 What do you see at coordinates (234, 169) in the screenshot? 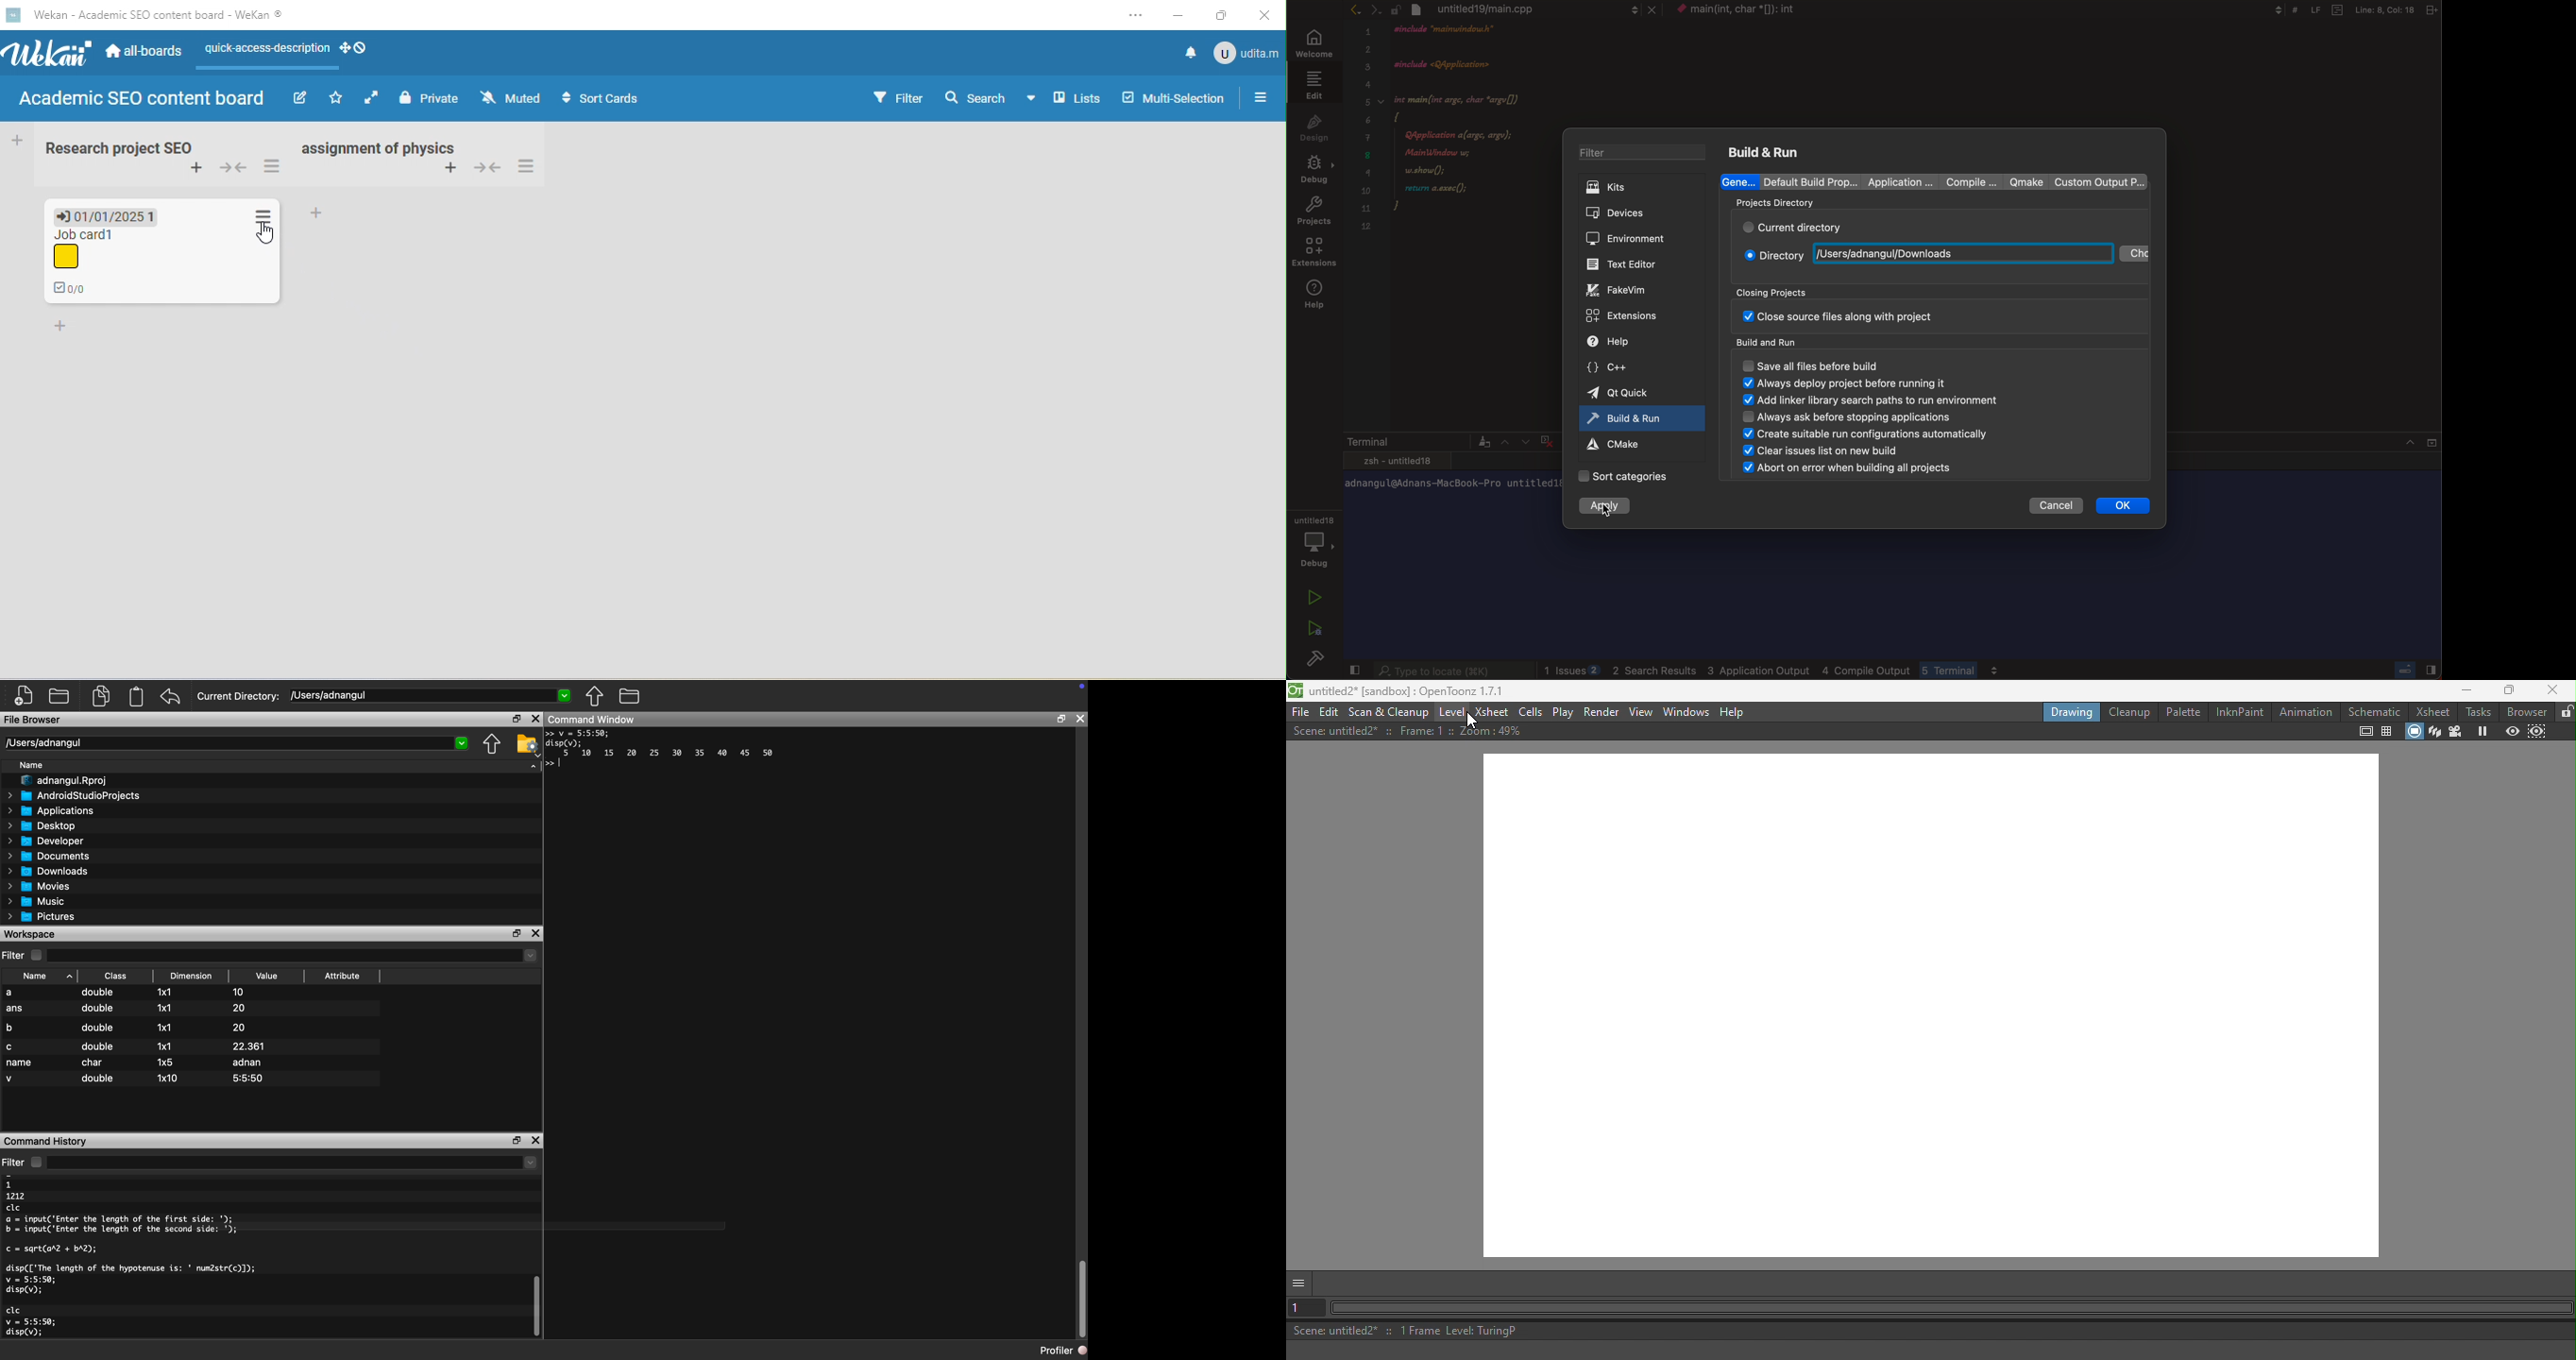
I see `collapse` at bounding box center [234, 169].